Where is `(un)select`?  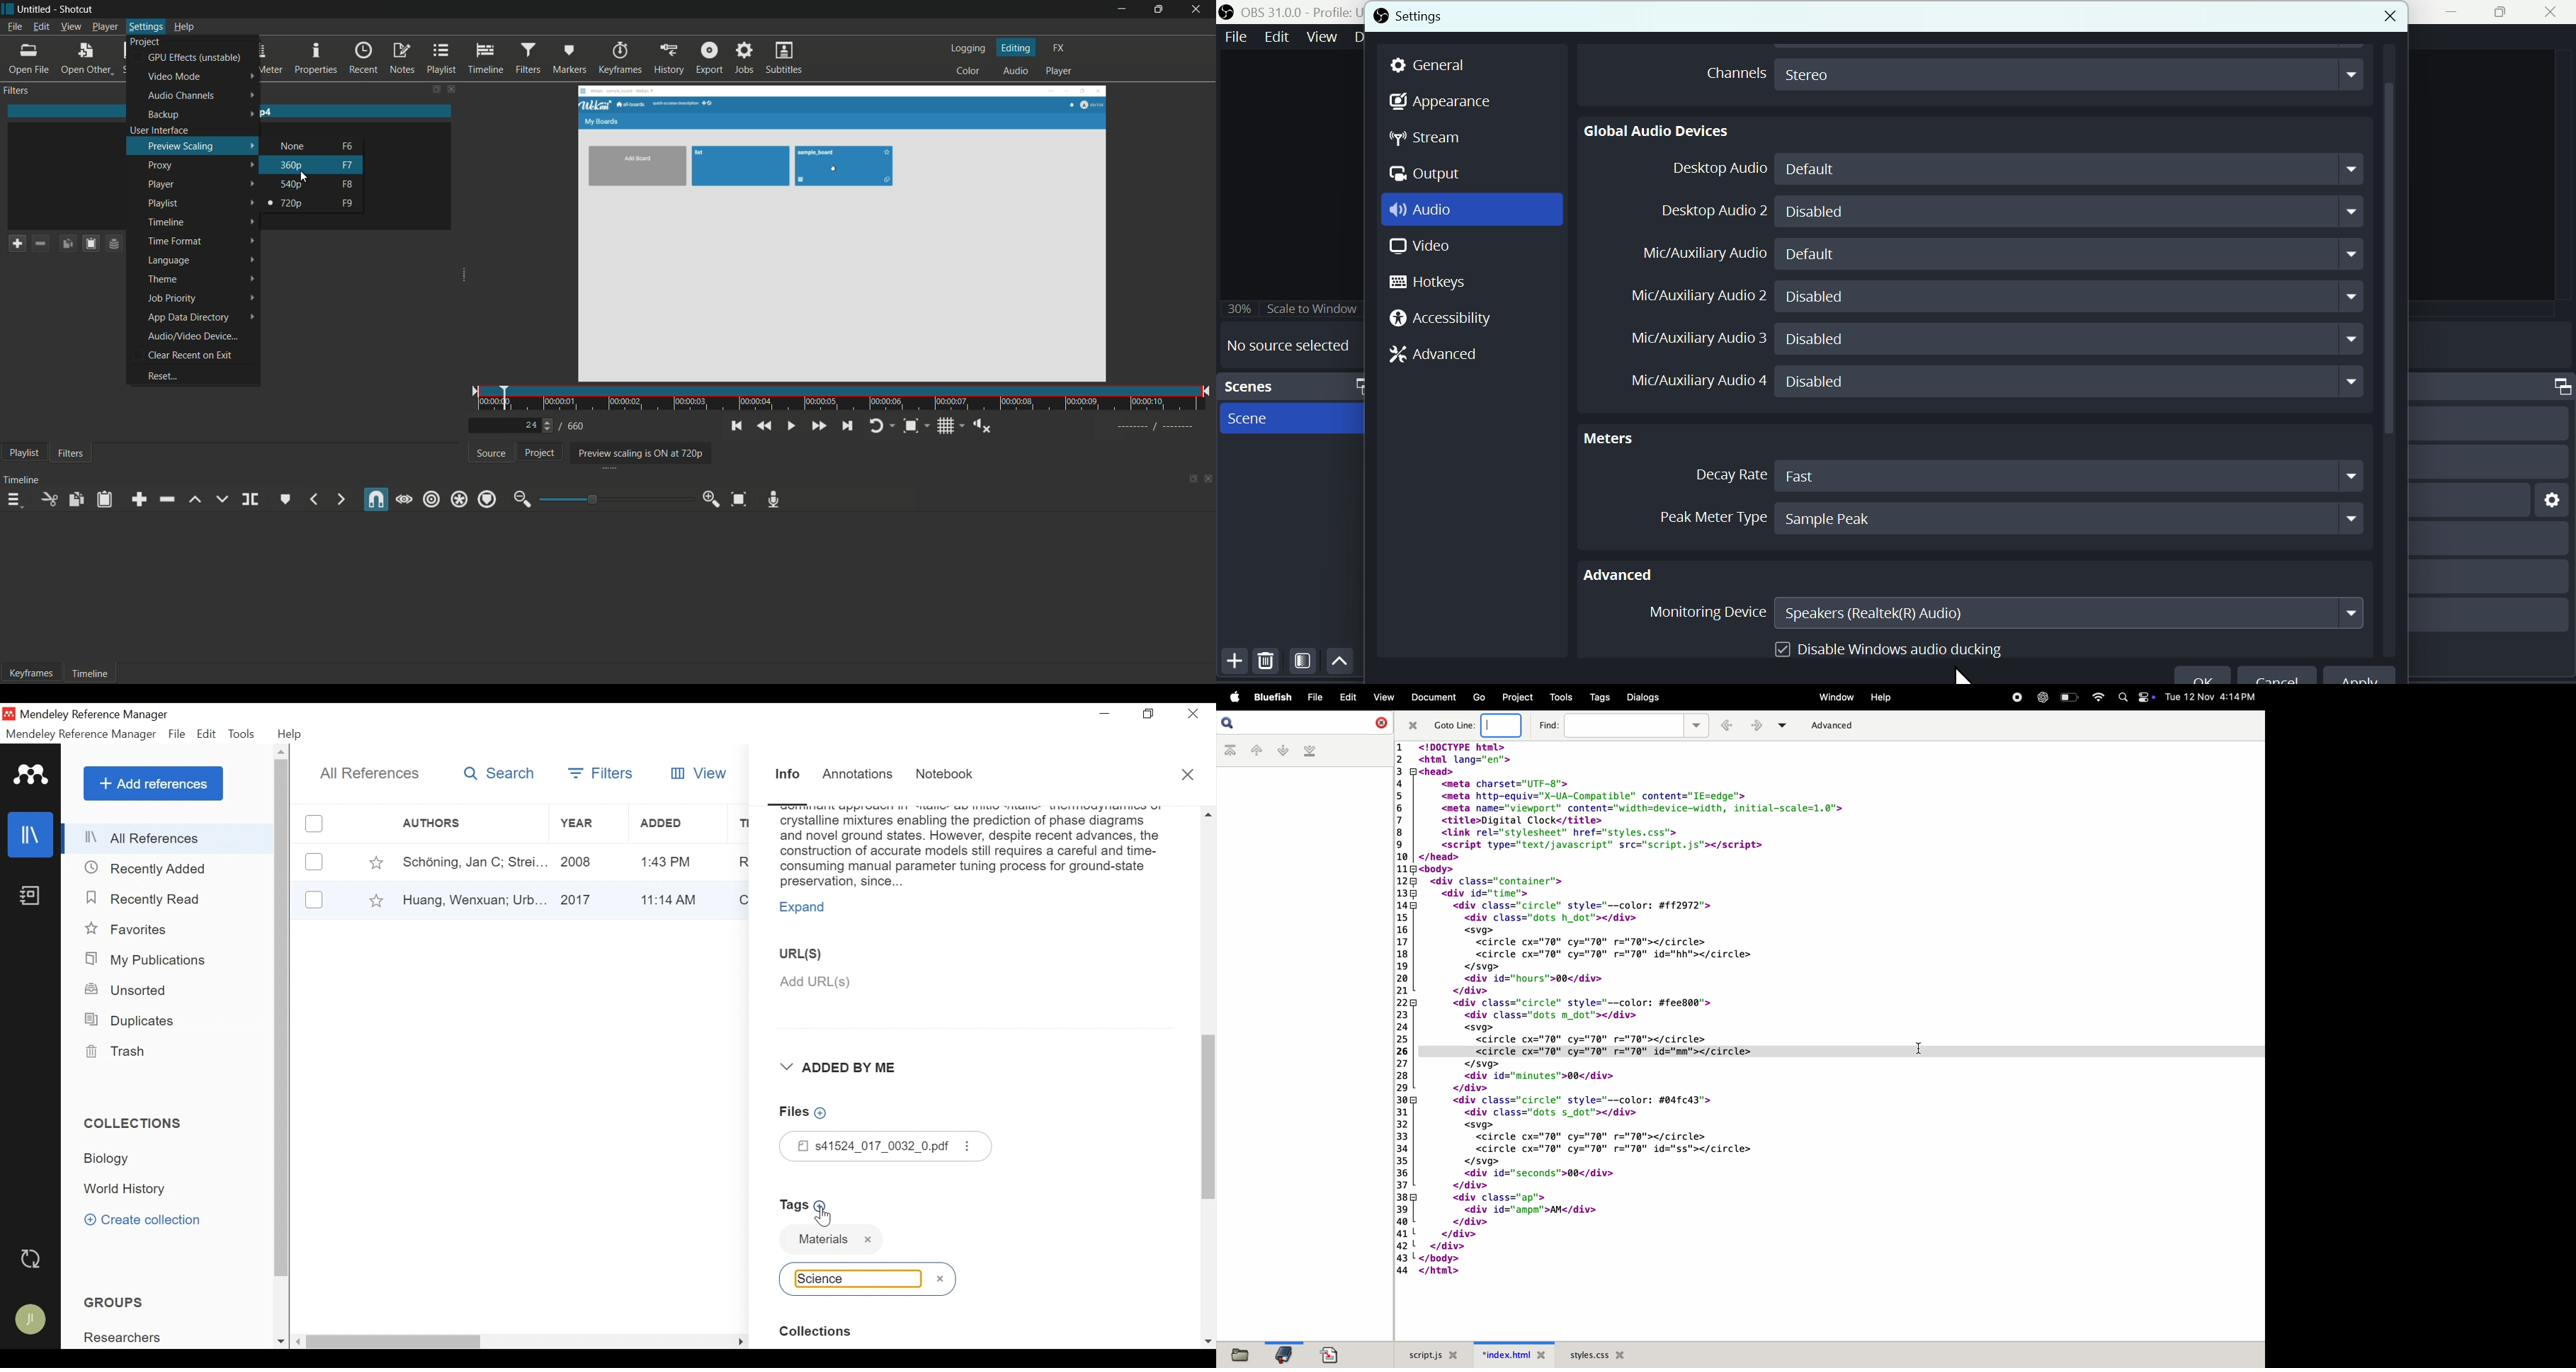
(un)select is located at coordinates (314, 899).